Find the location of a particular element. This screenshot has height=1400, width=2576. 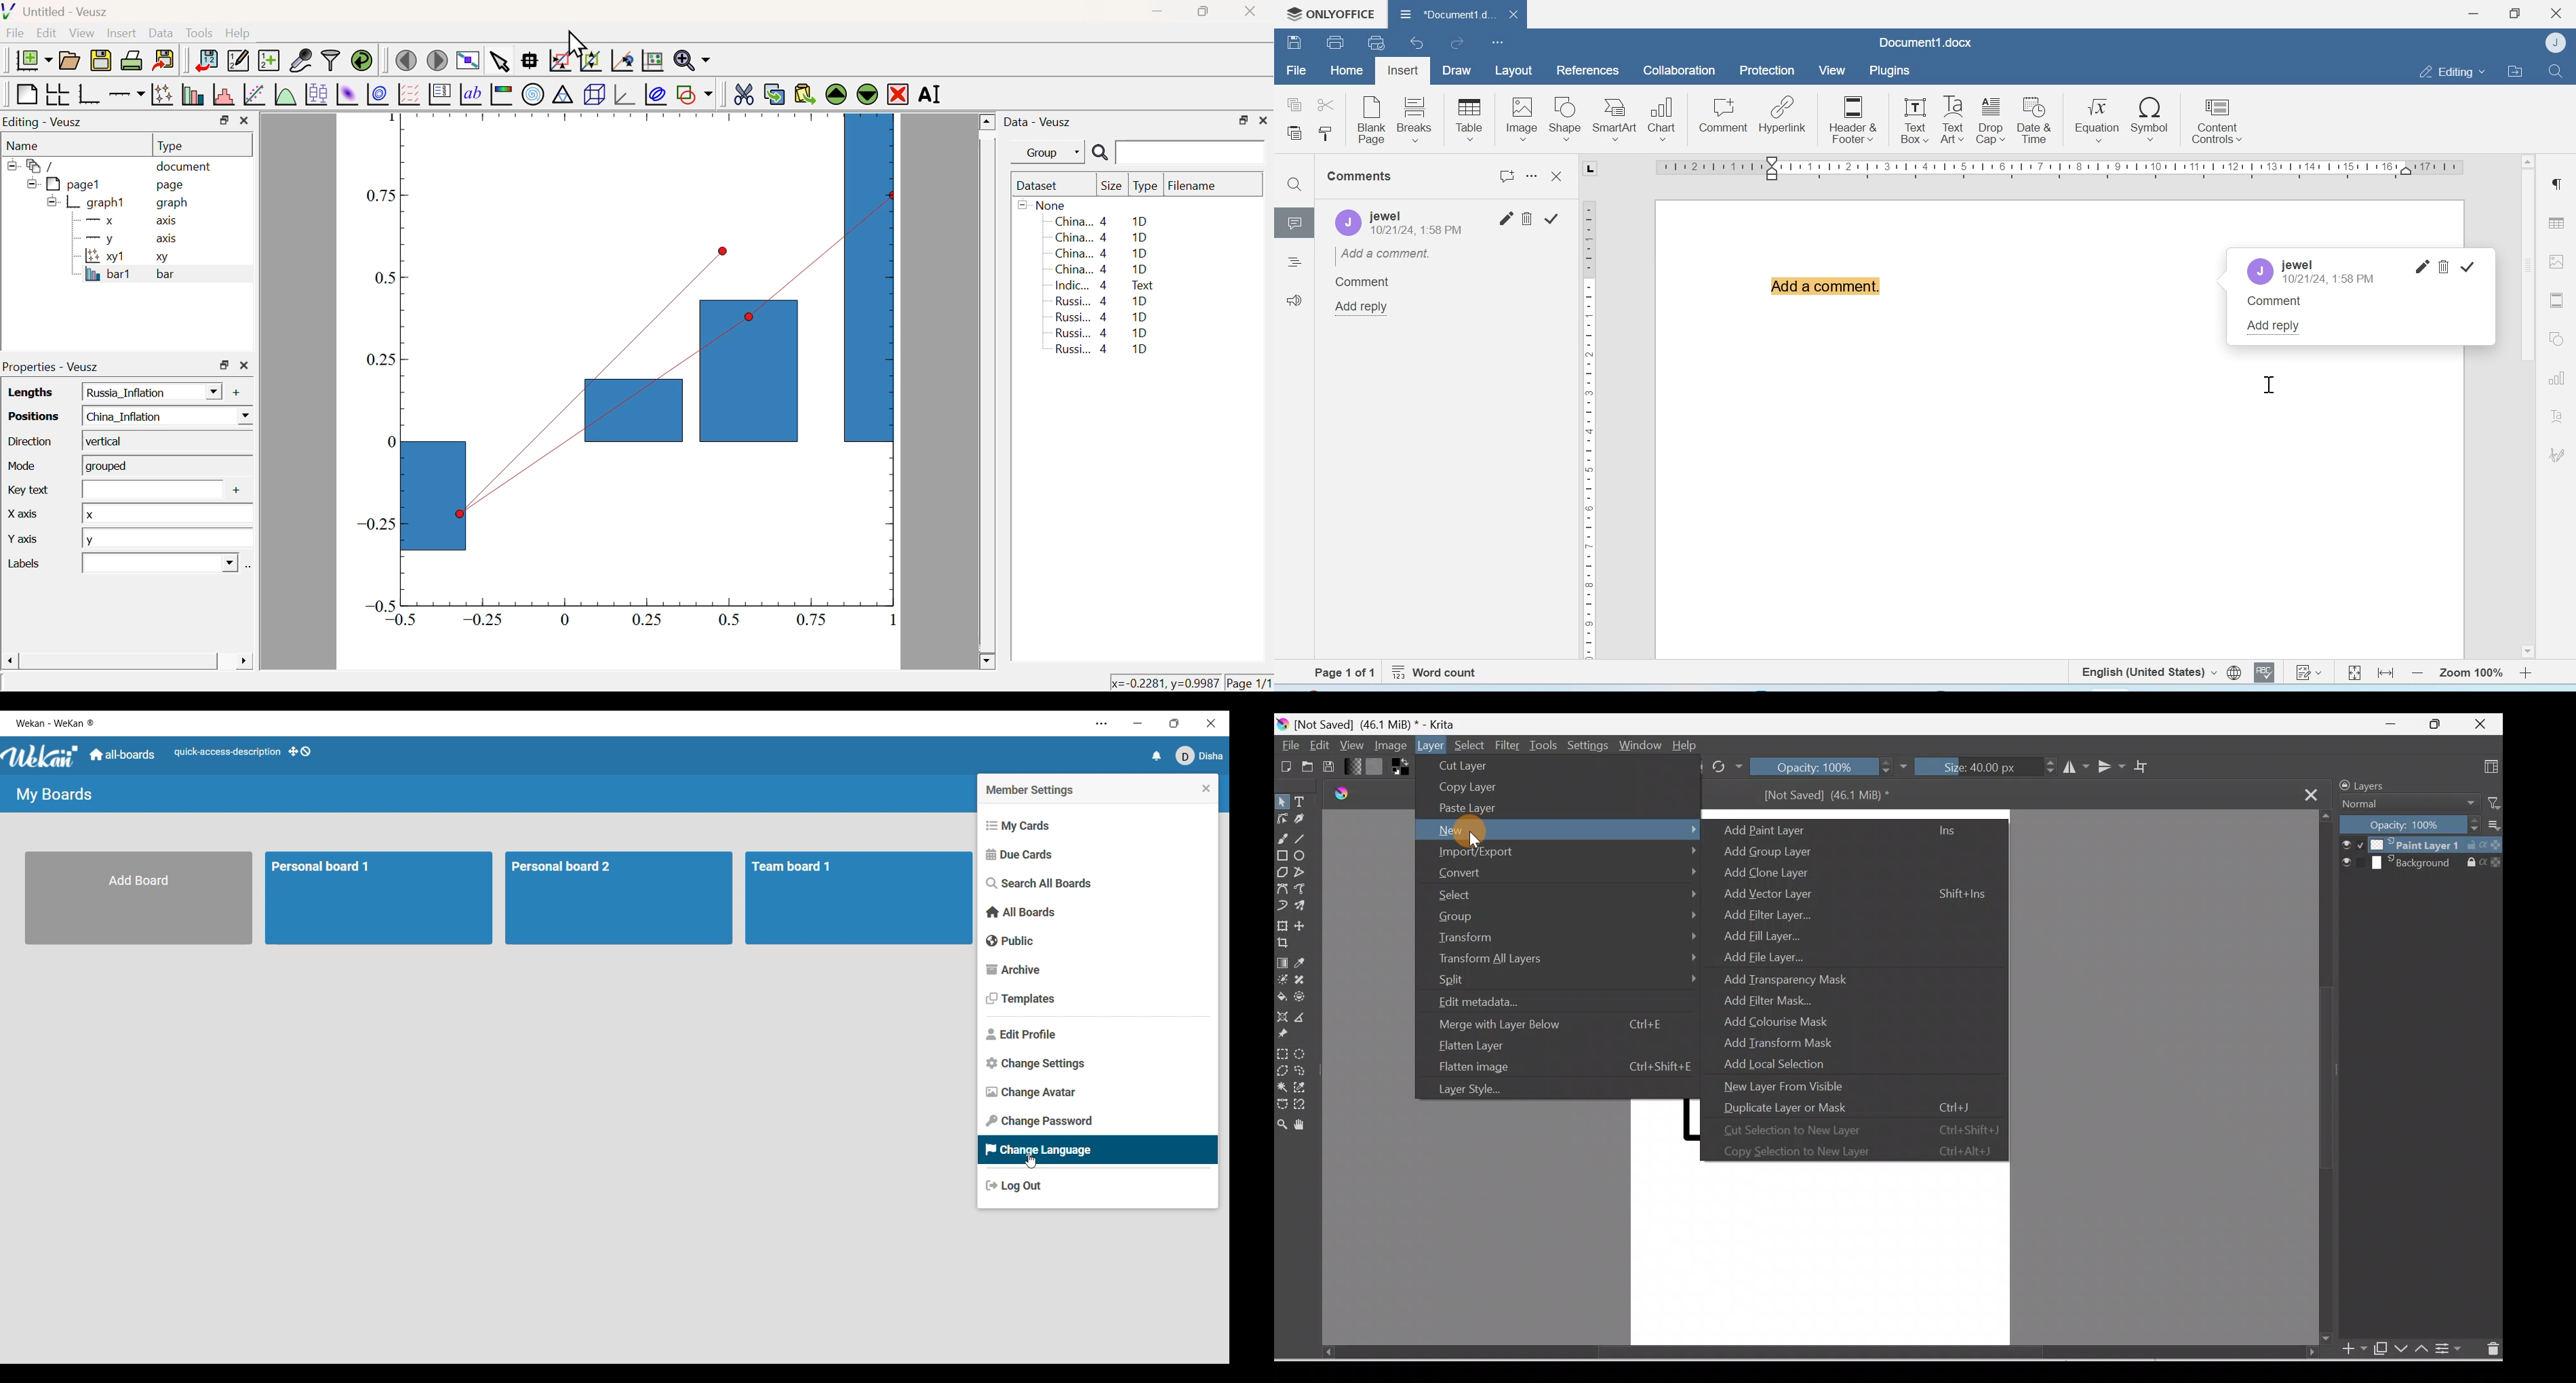

lock/unlock docker is located at coordinates (2342, 786).